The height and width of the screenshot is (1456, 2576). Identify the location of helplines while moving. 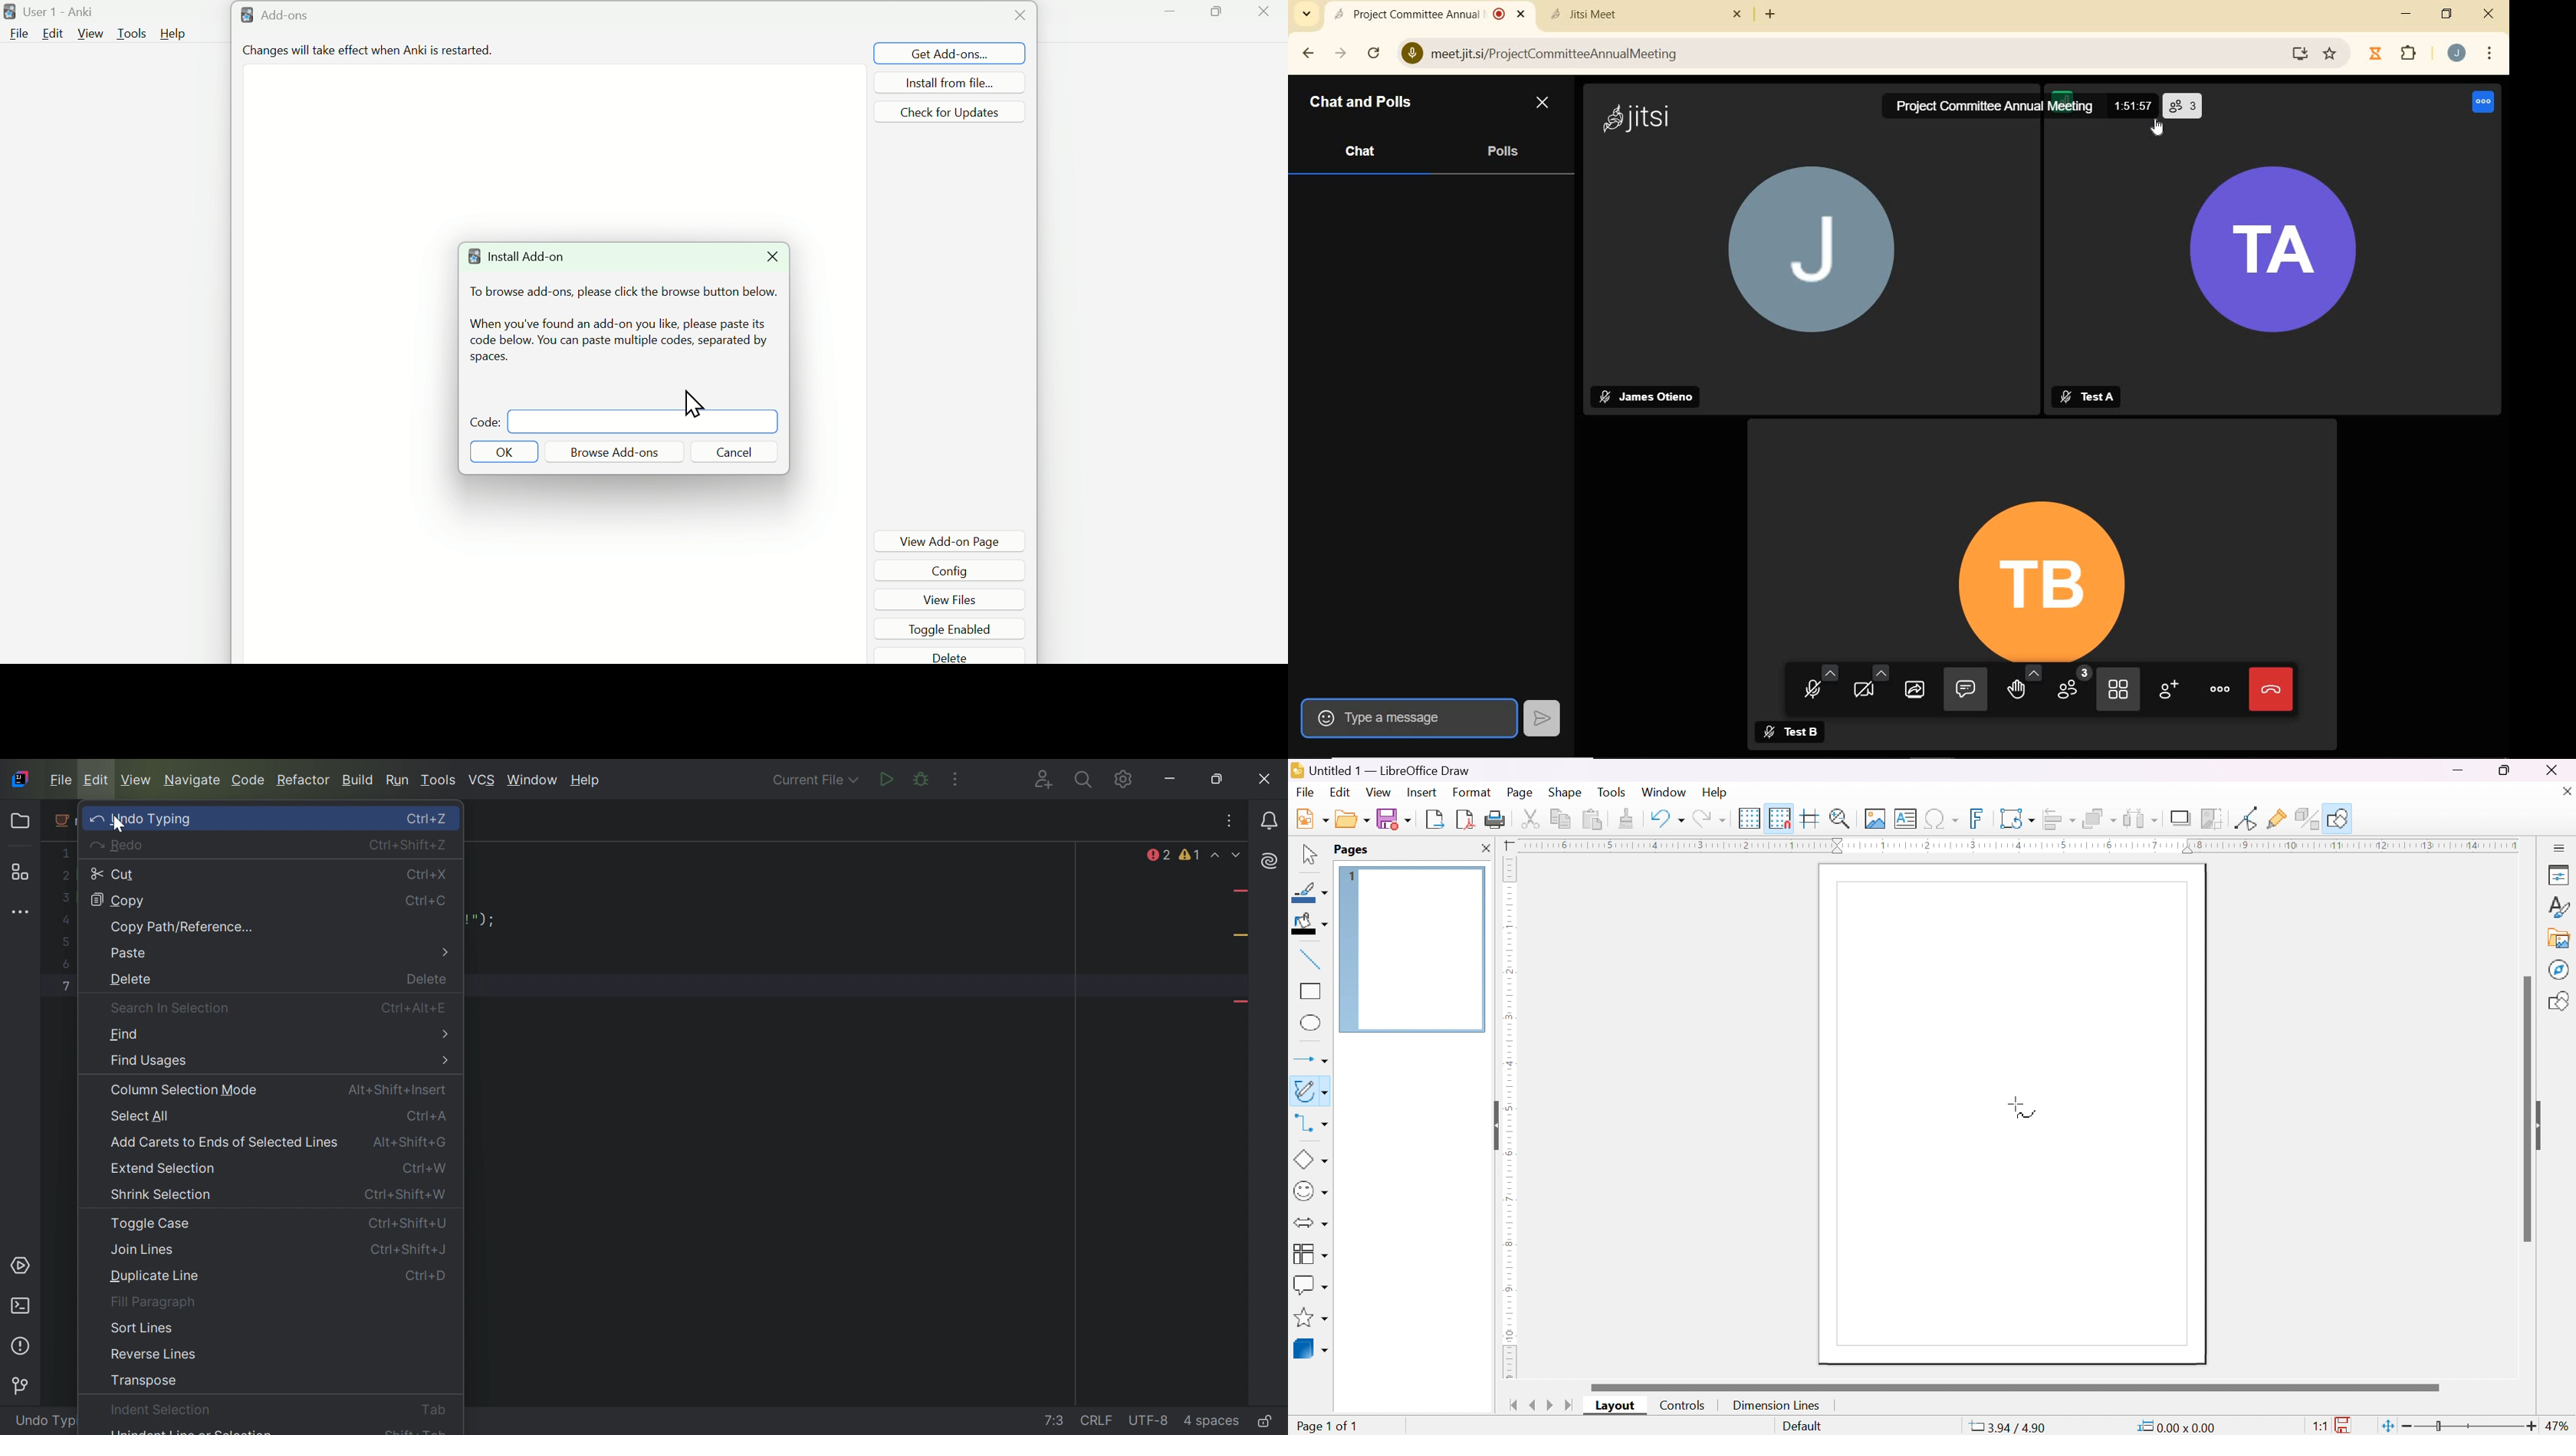
(1808, 818).